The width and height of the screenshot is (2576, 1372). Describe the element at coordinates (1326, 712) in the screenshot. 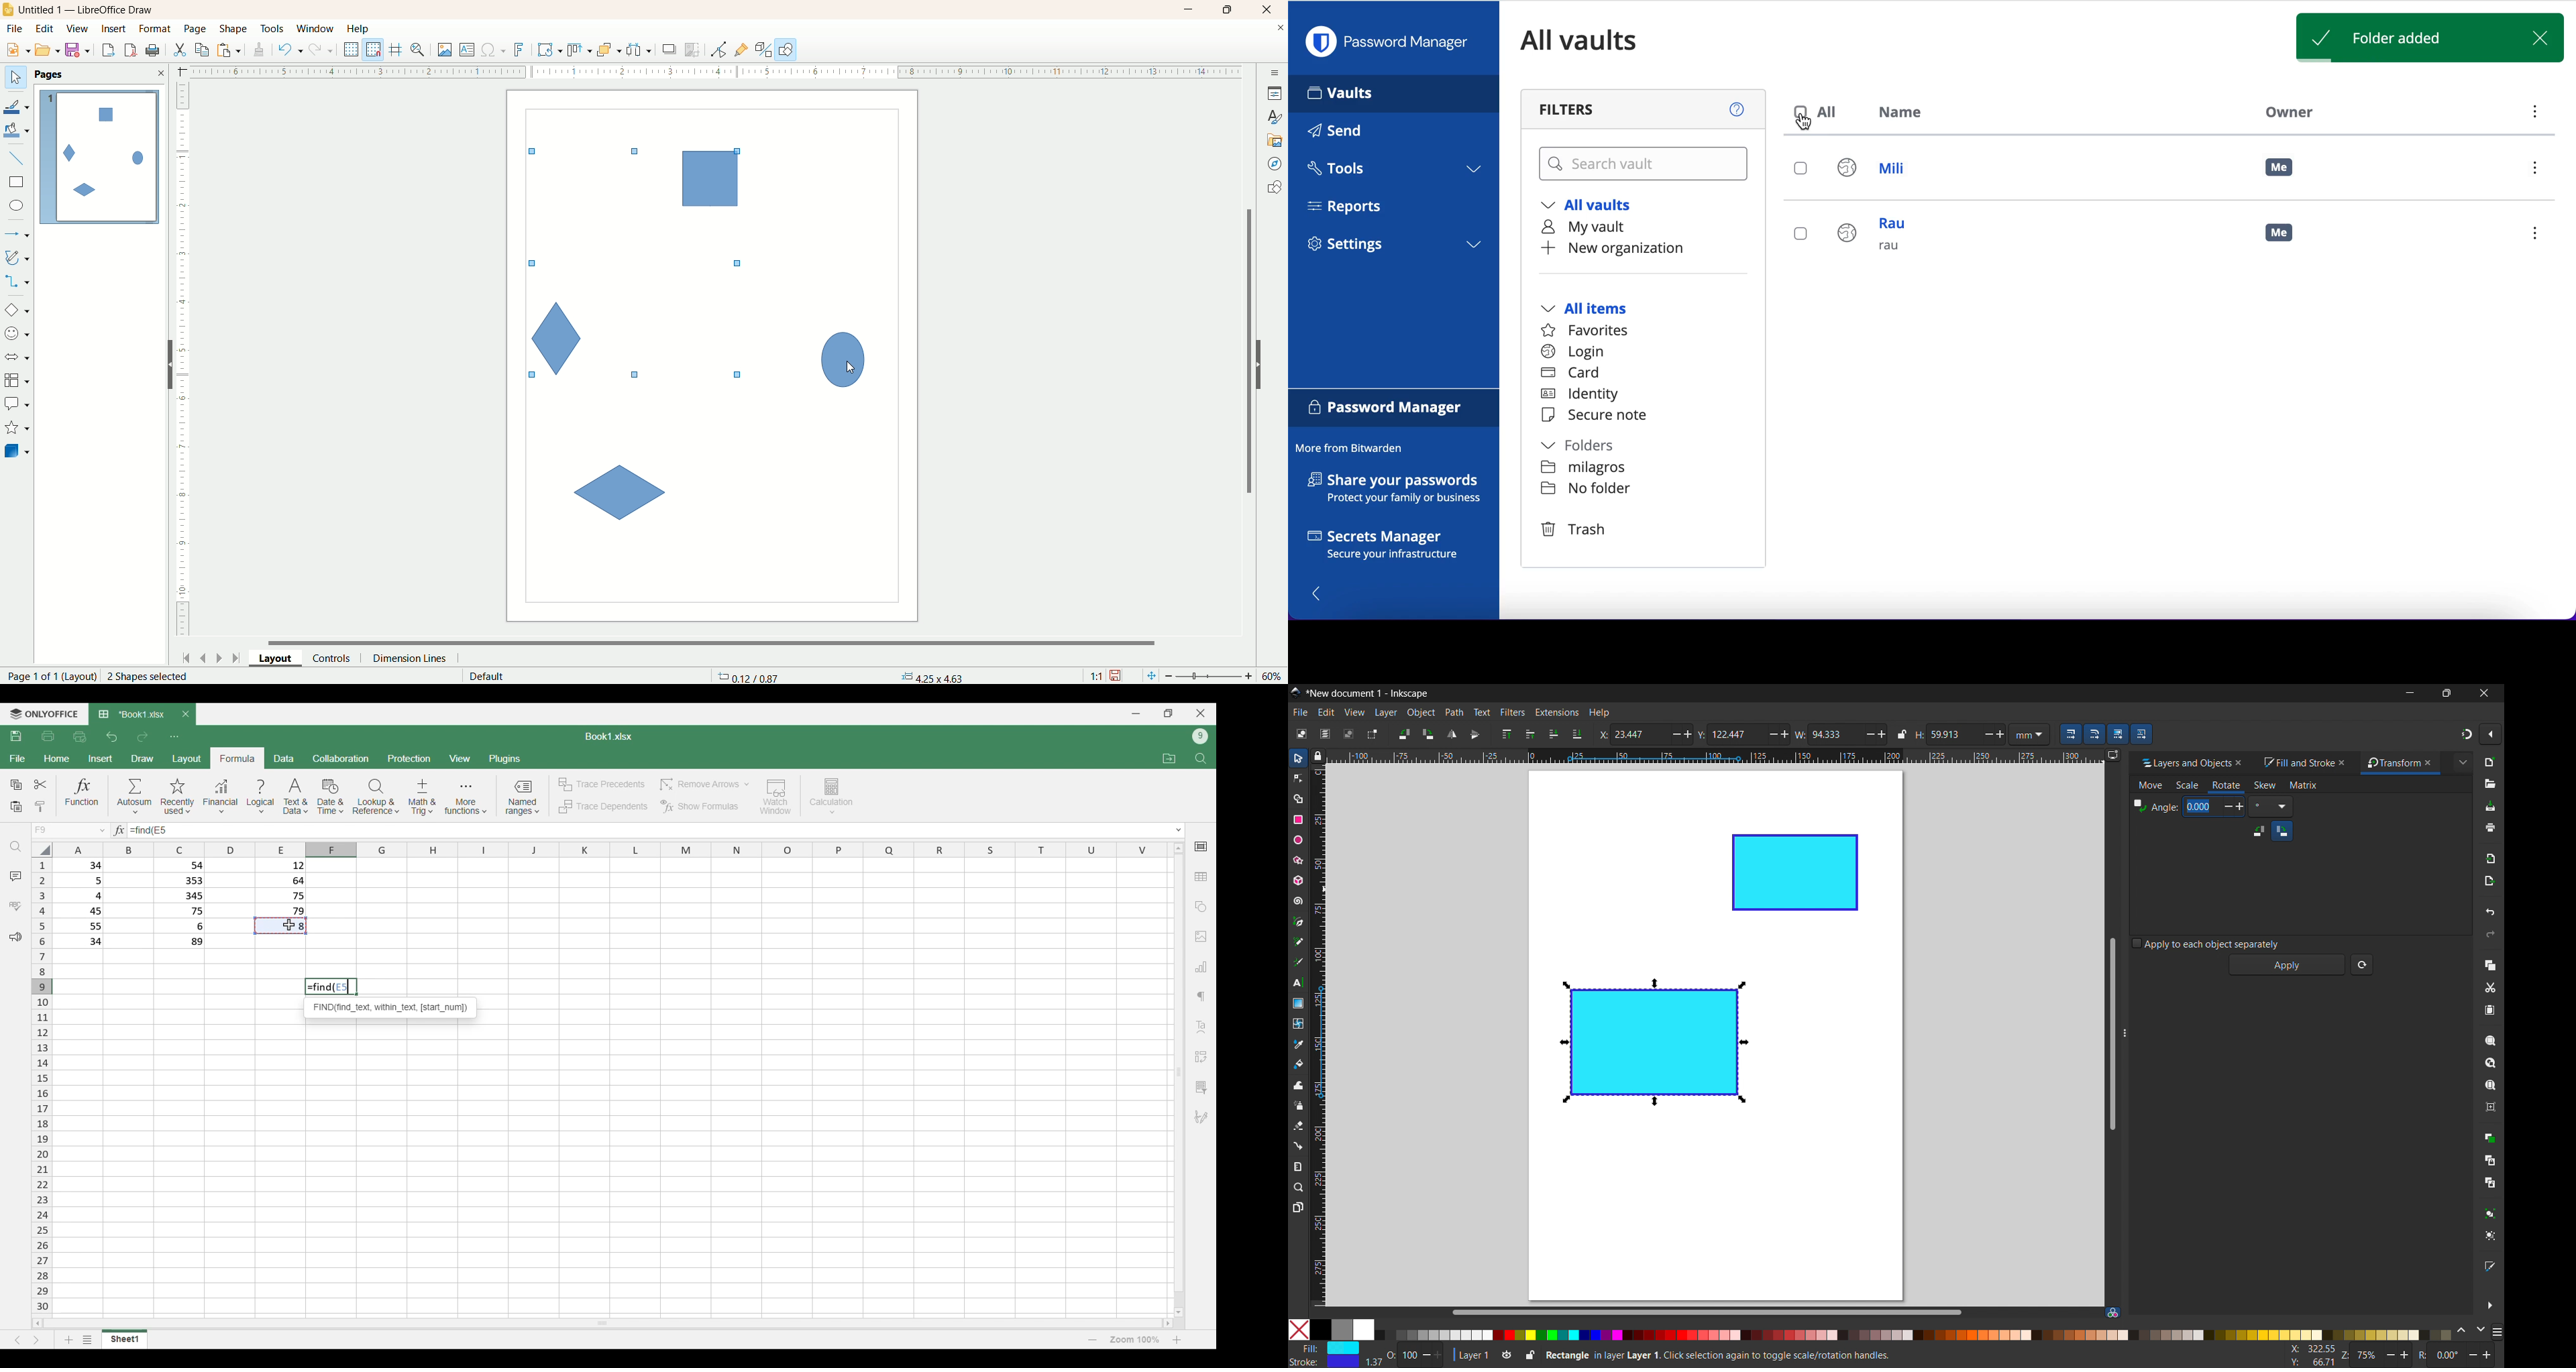

I see `edit` at that location.